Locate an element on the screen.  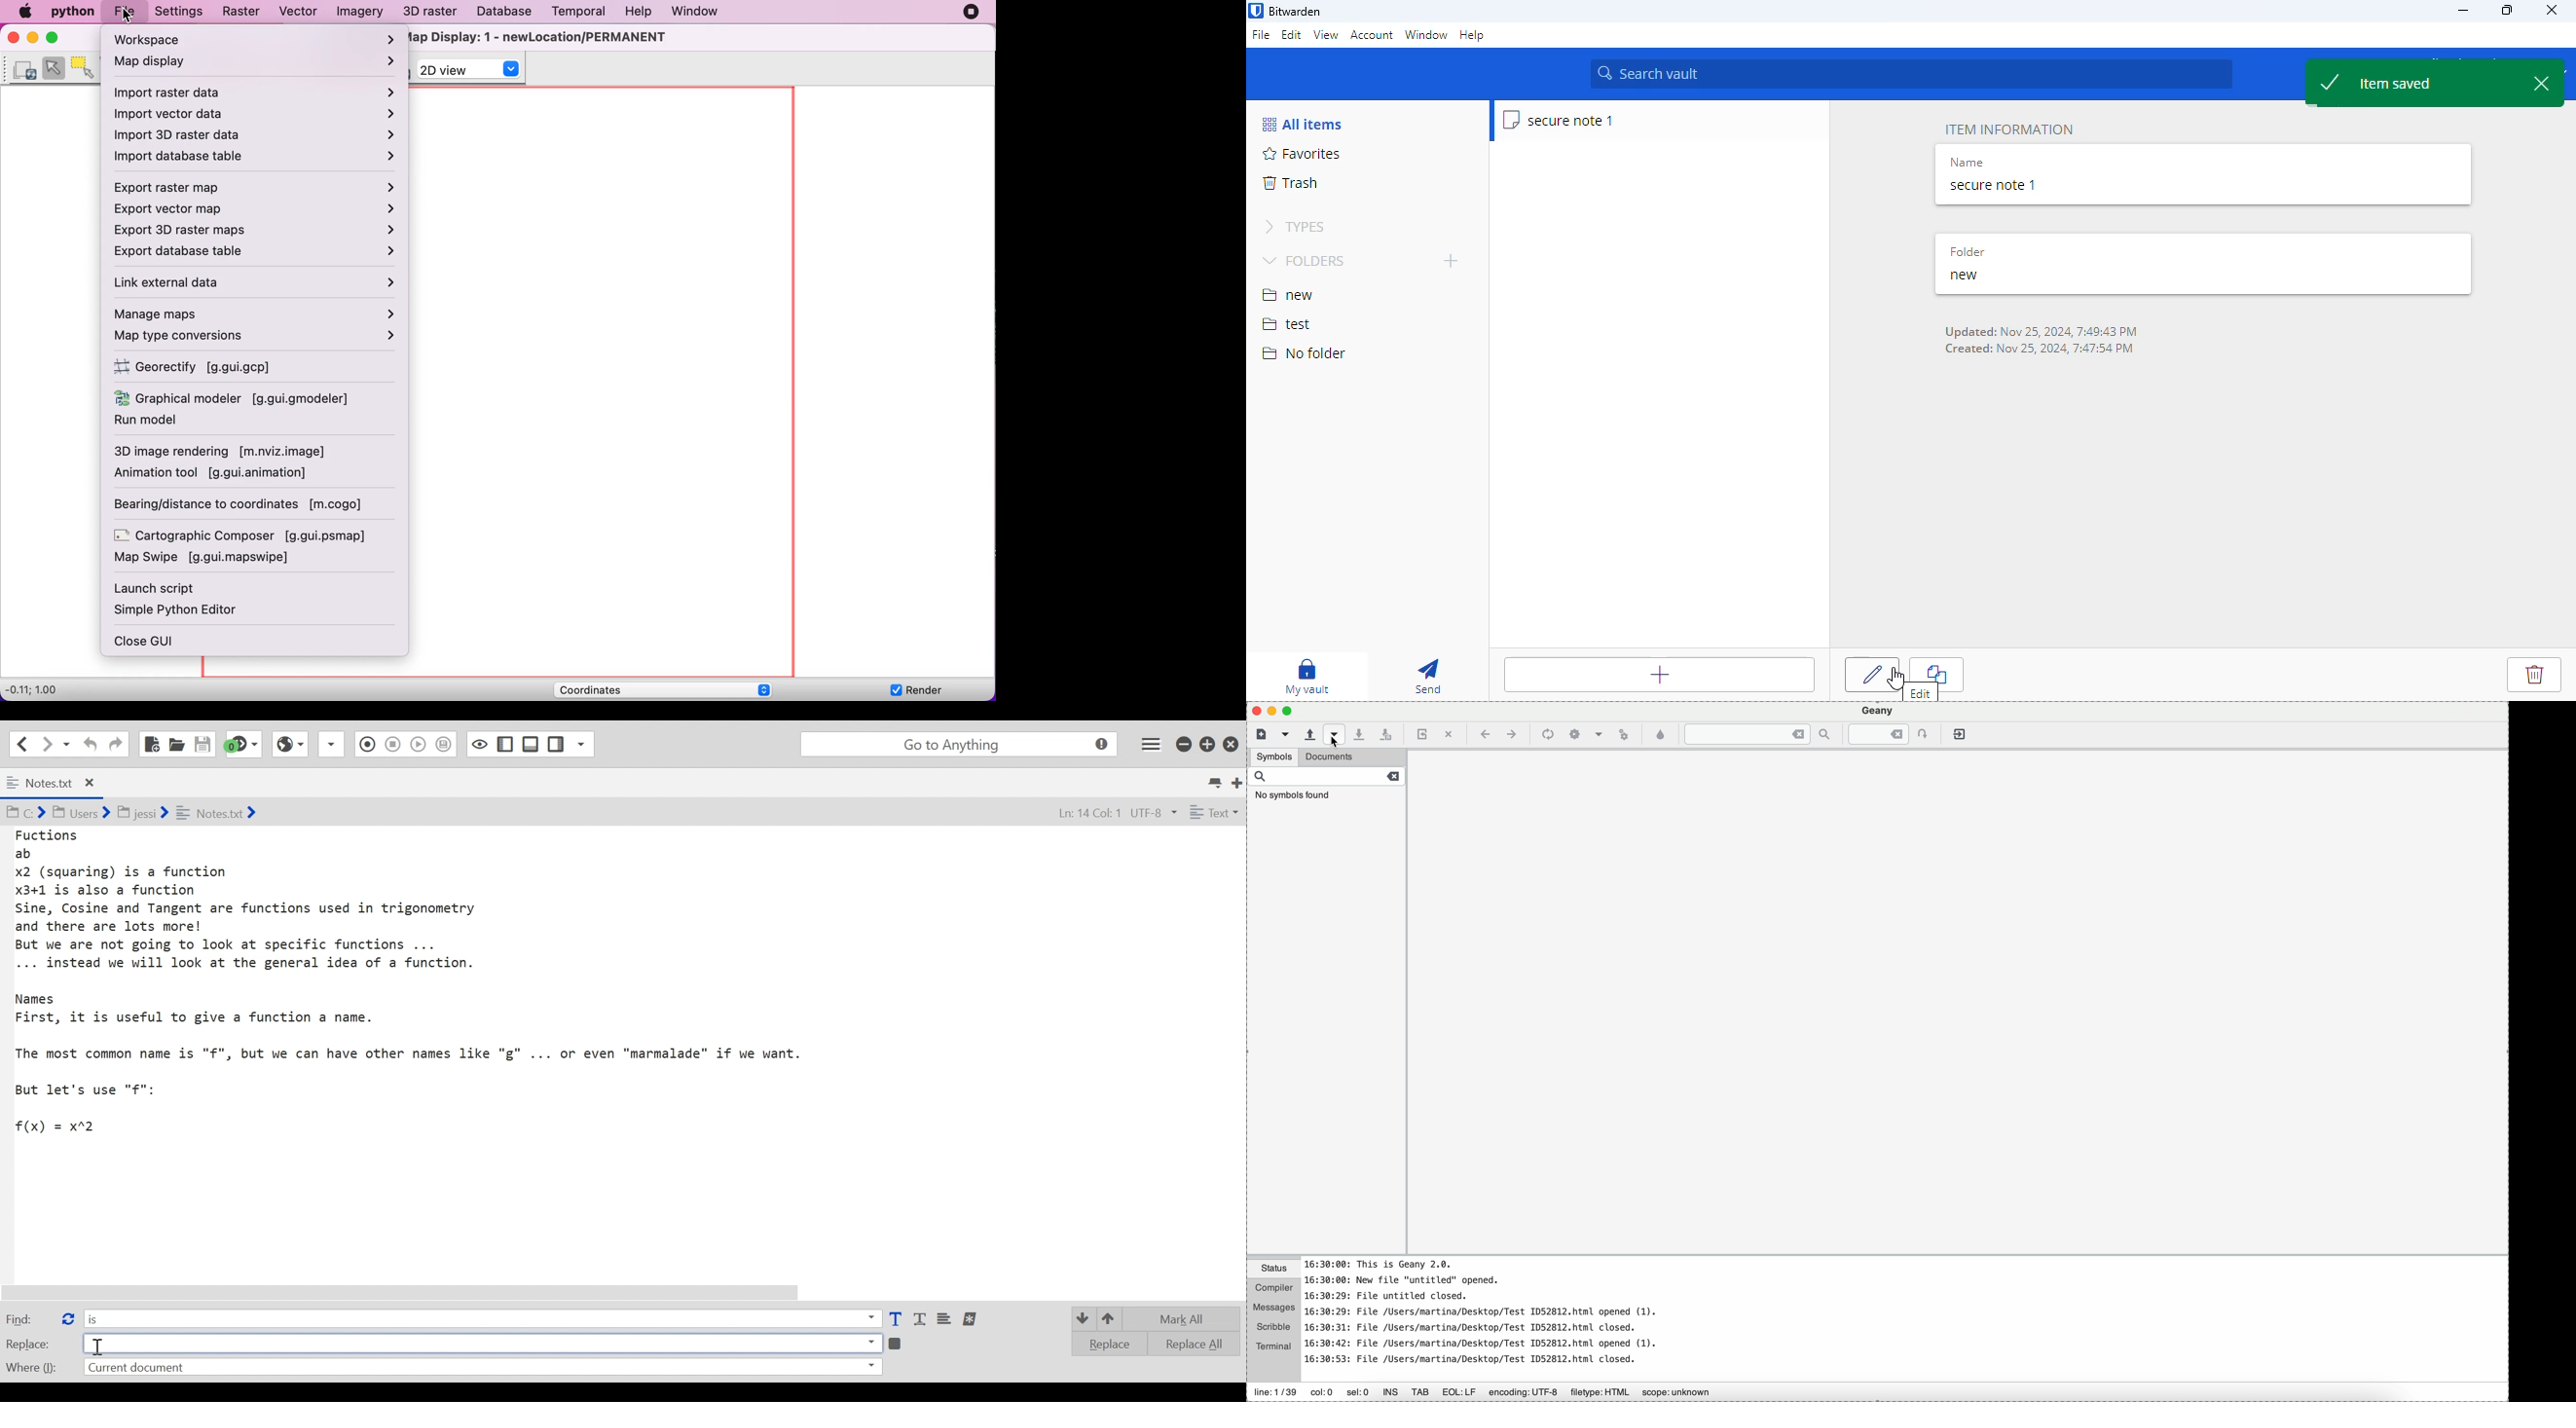
launch script is located at coordinates (161, 588).